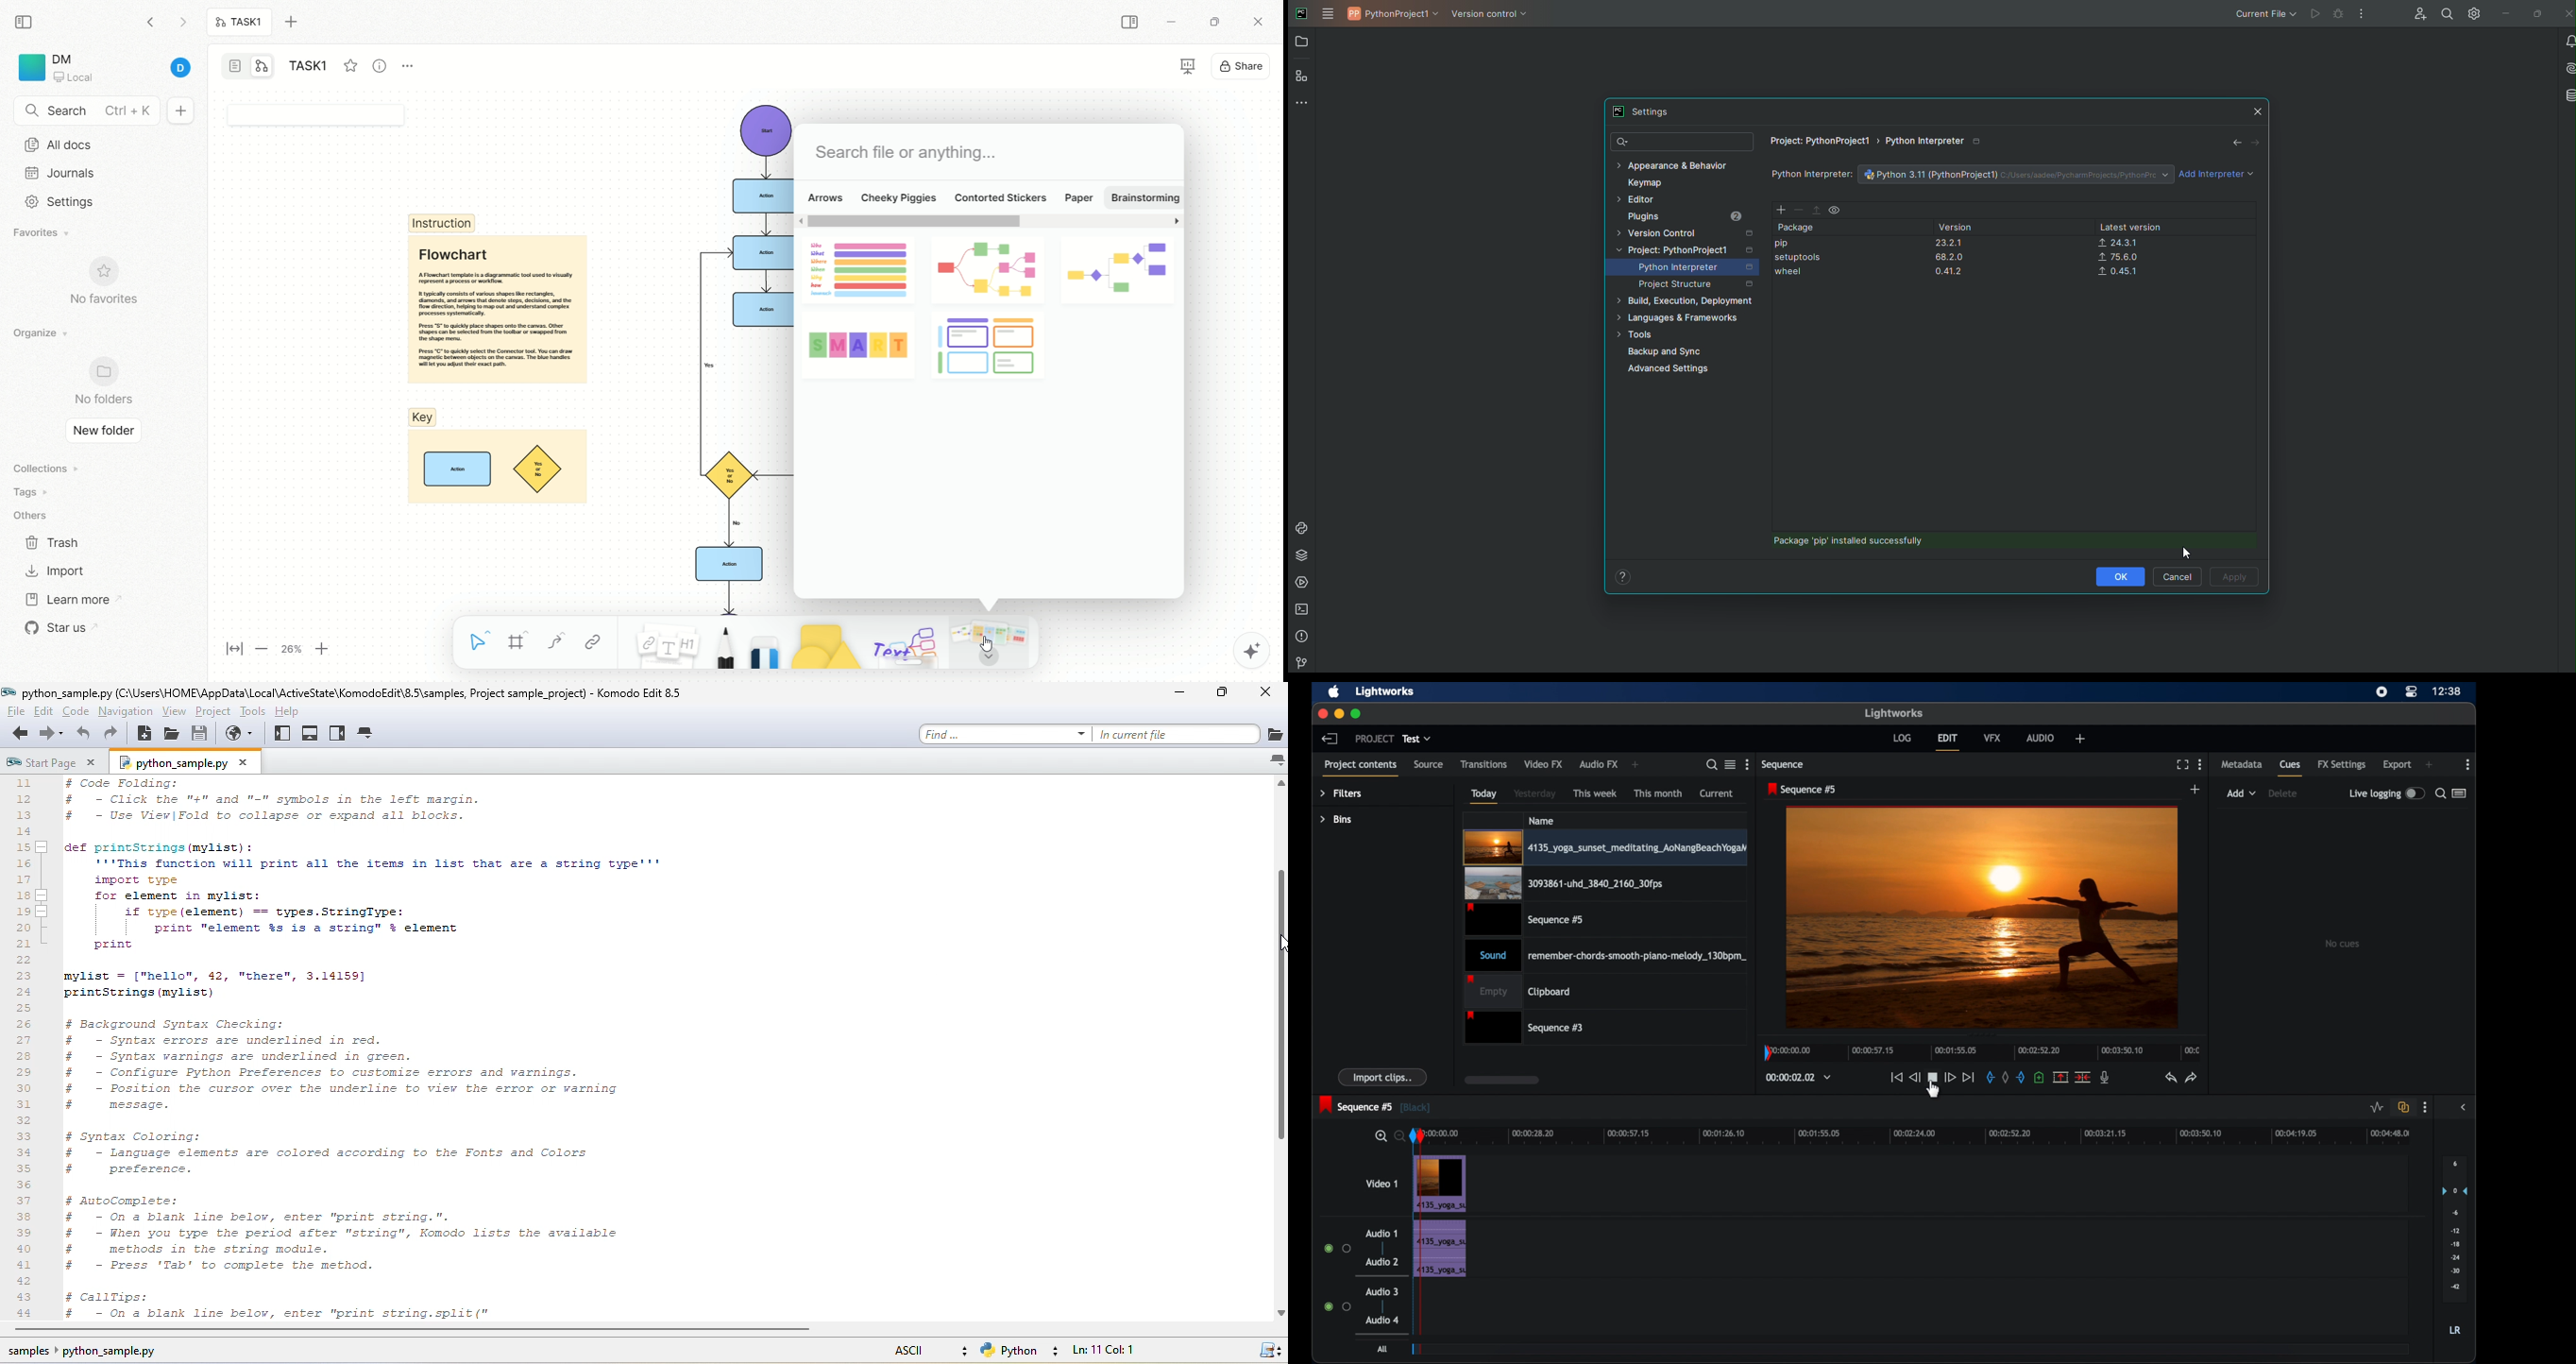 The height and width of the screenshot is (1372, 2576). Describe the element at coordinates (17, 734) in the screenshot. I see `back` at that location.